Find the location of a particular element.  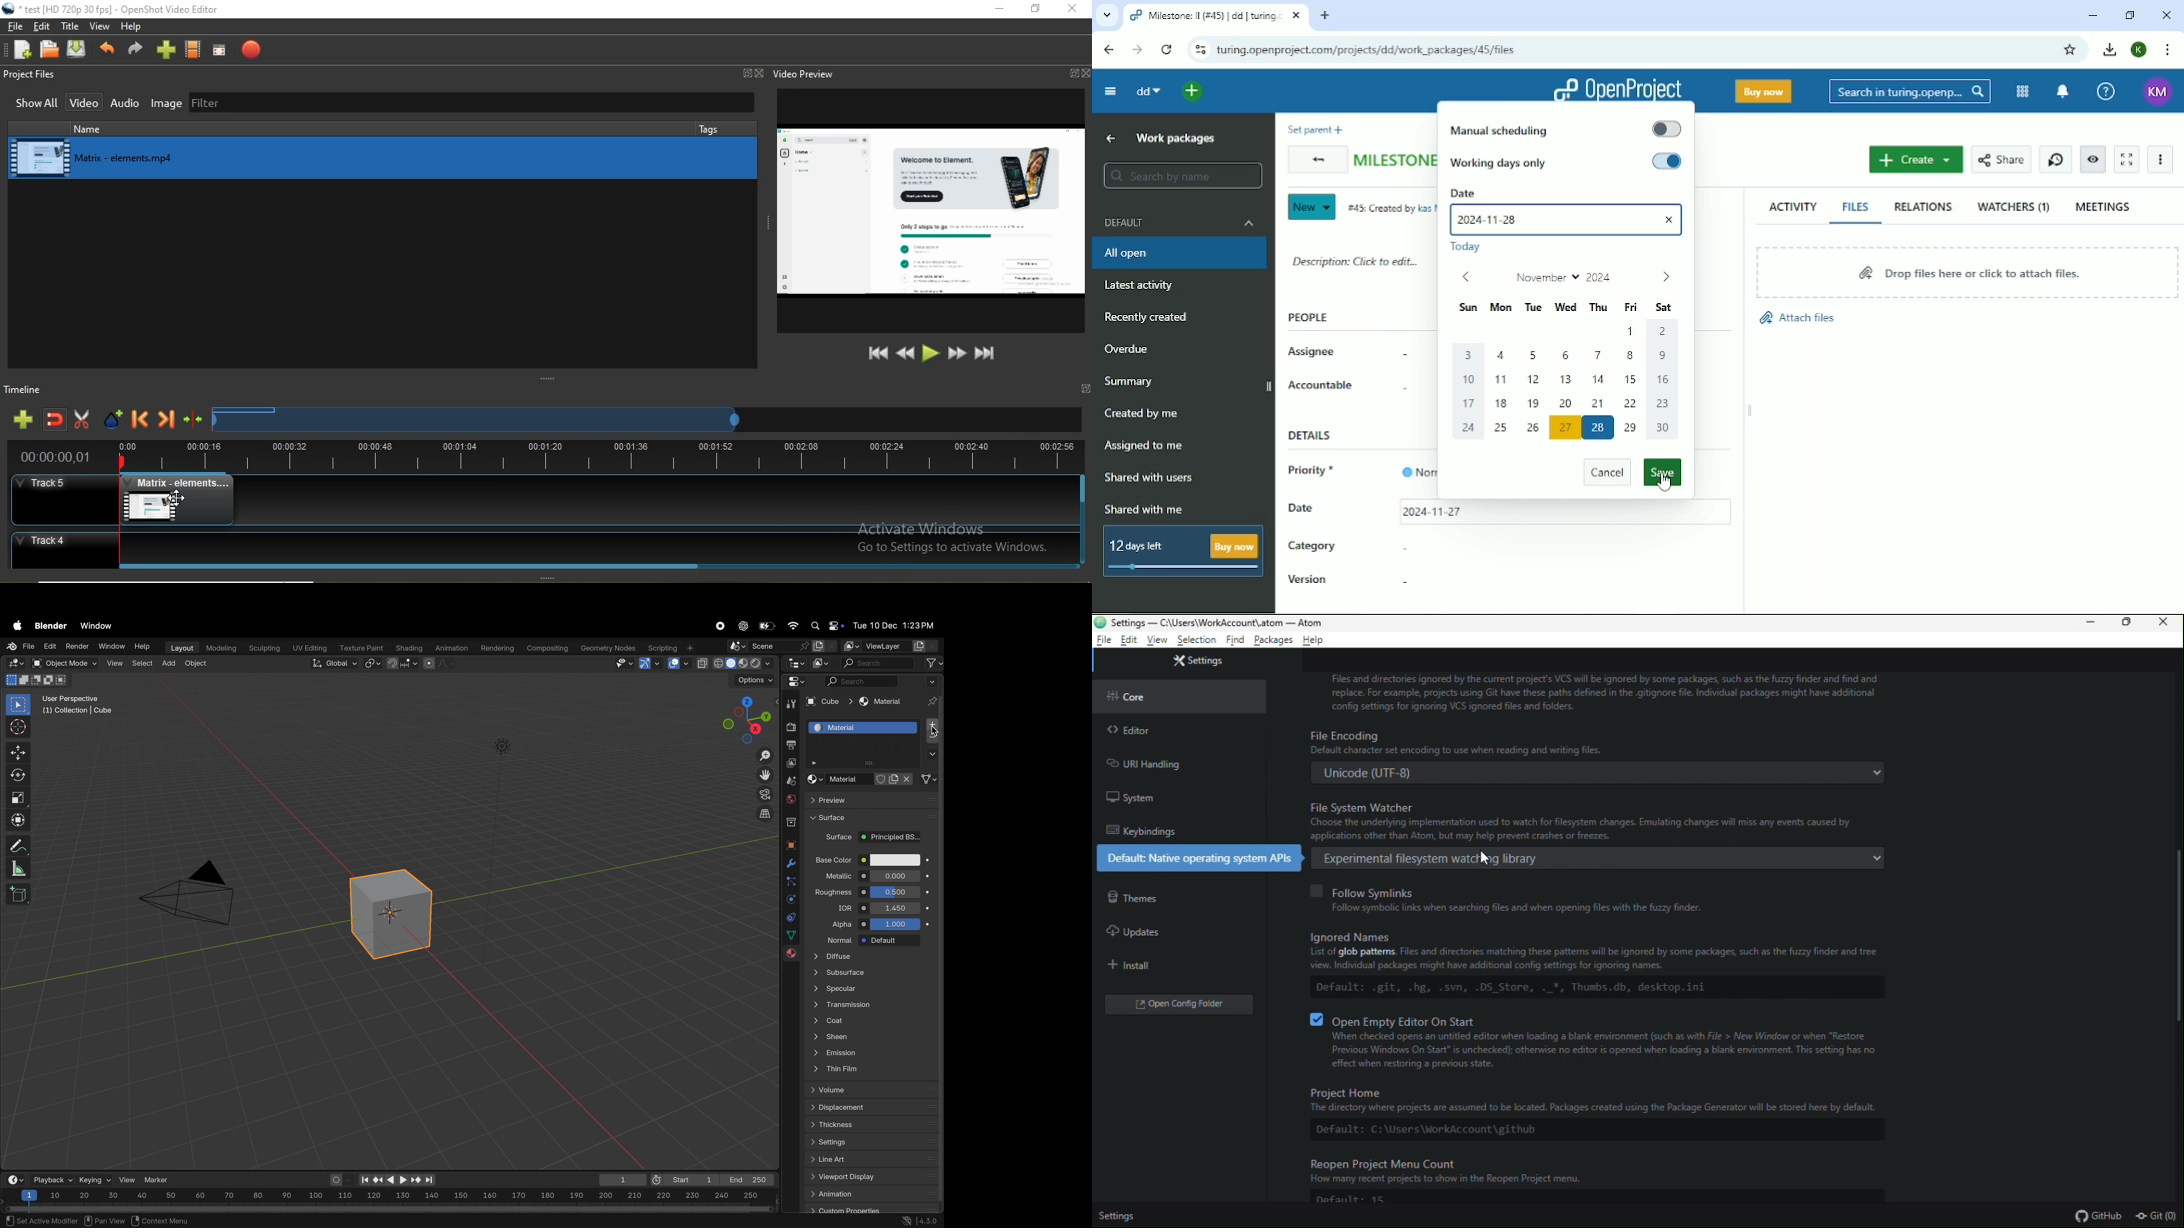

24 25 26 is located at coordinates (1504, 428).